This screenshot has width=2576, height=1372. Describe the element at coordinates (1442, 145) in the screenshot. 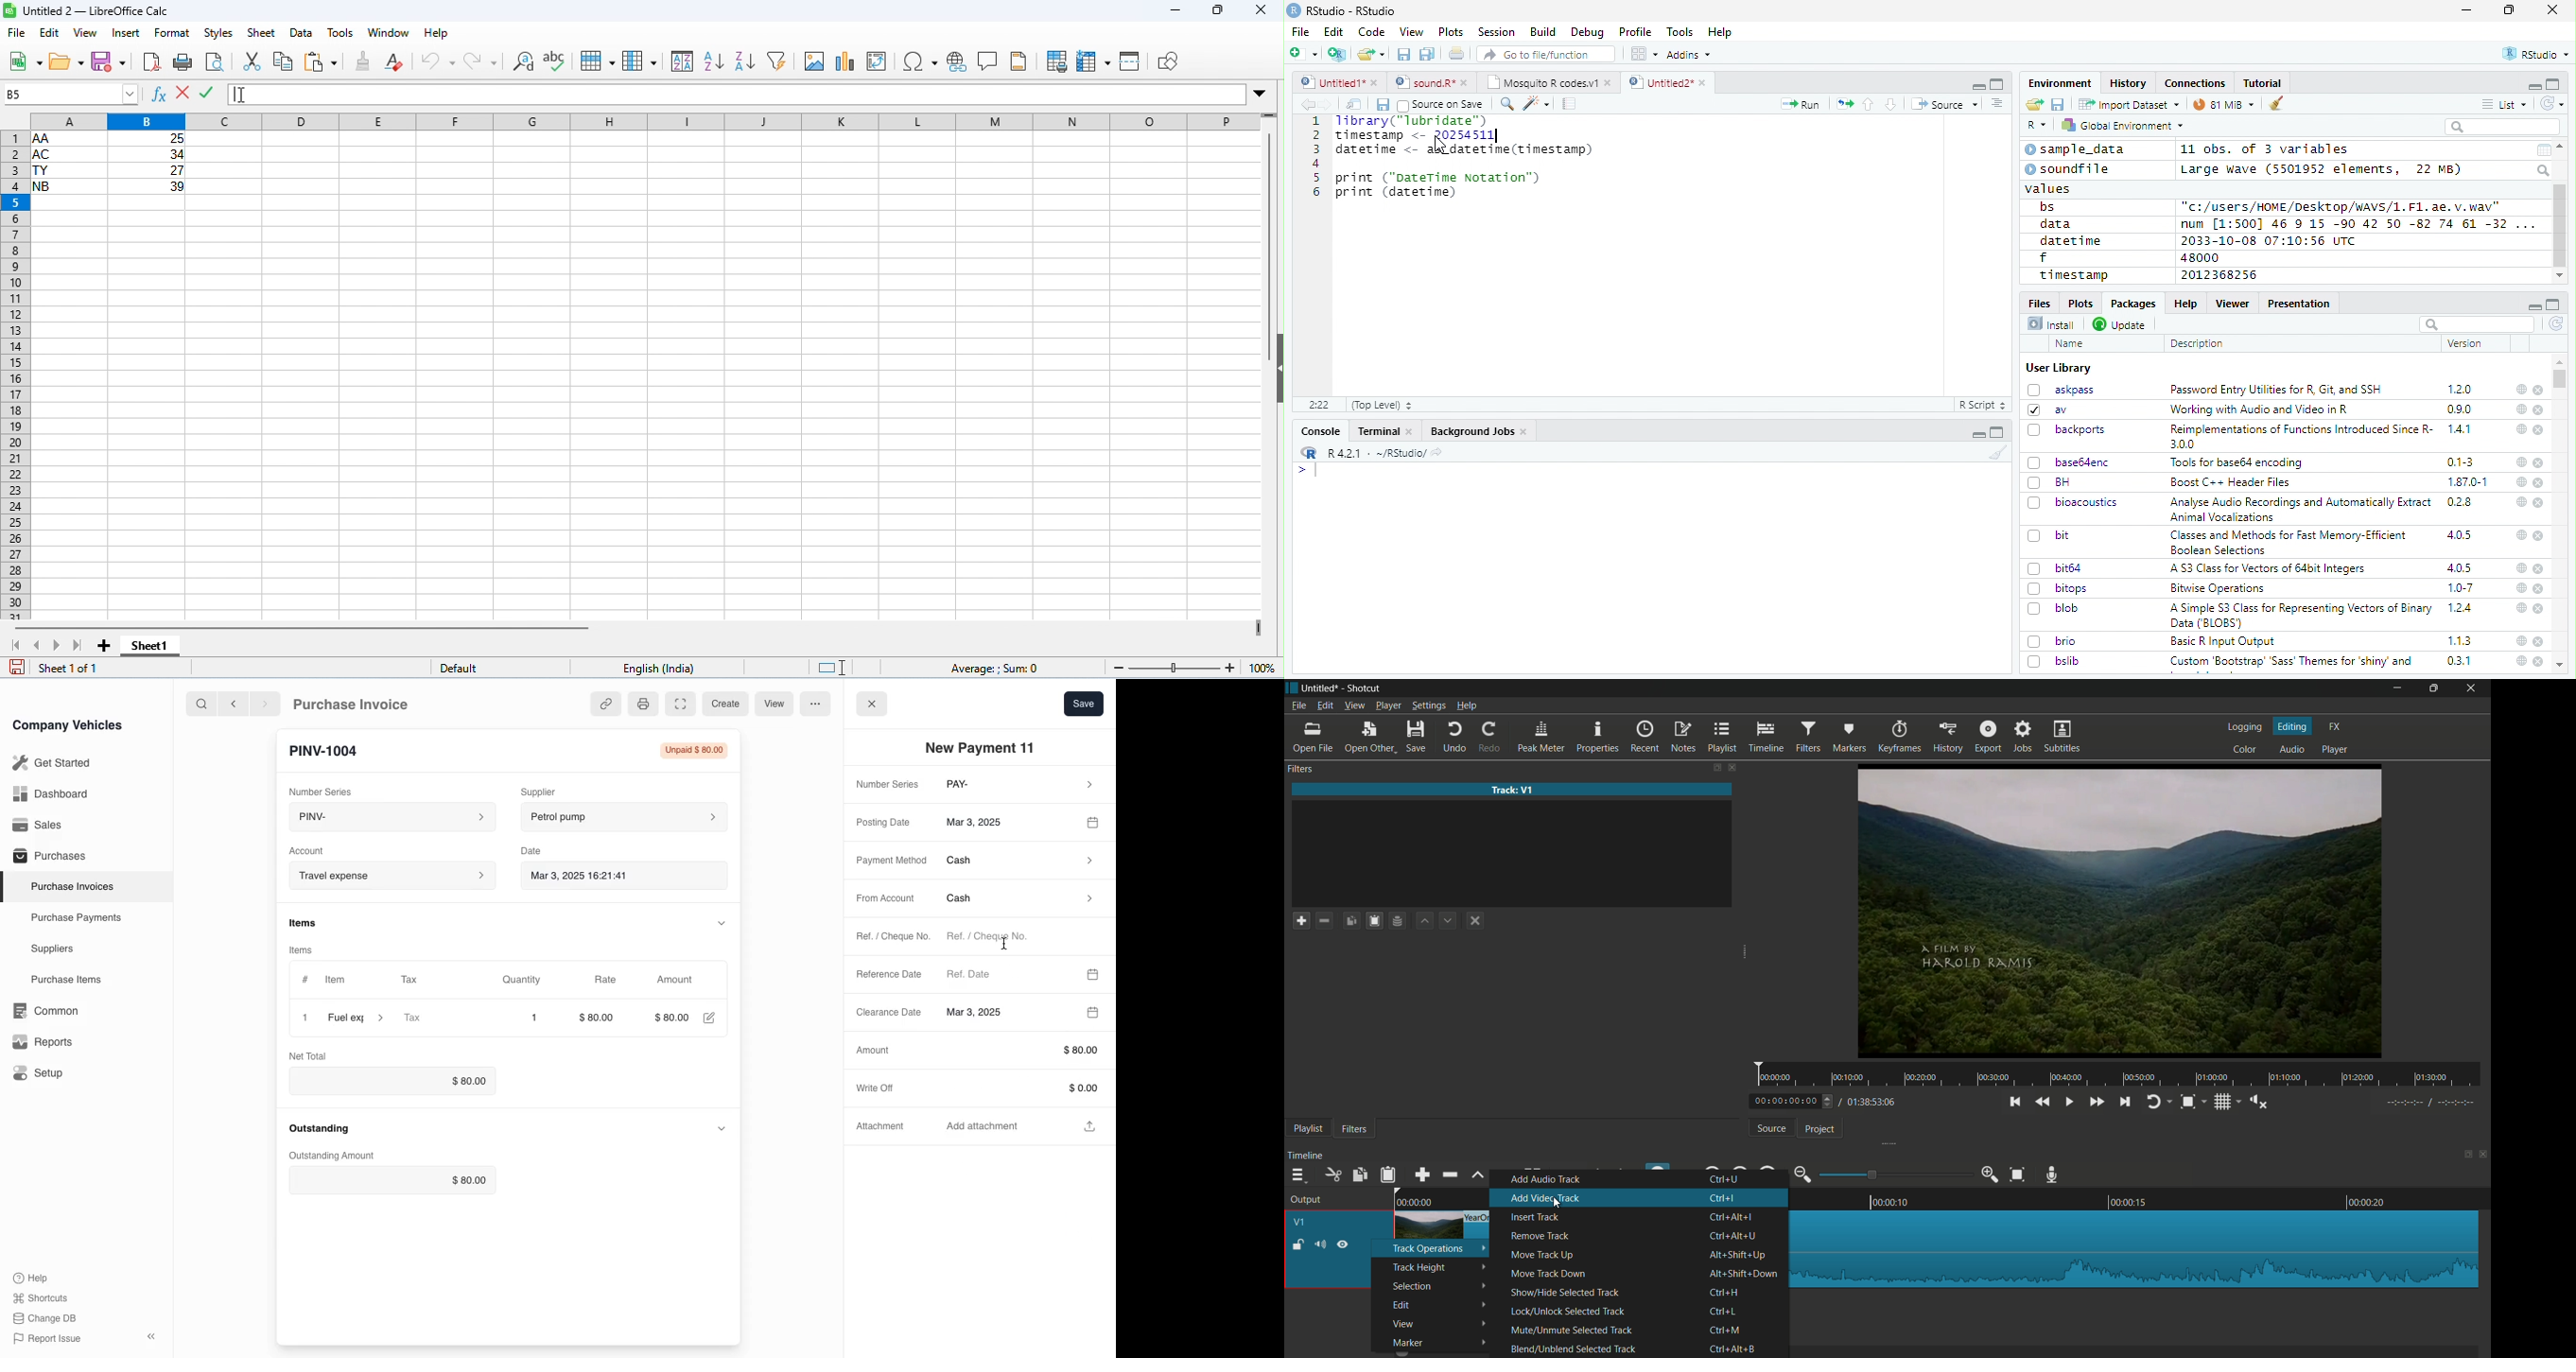

I see `cursor` at that location.